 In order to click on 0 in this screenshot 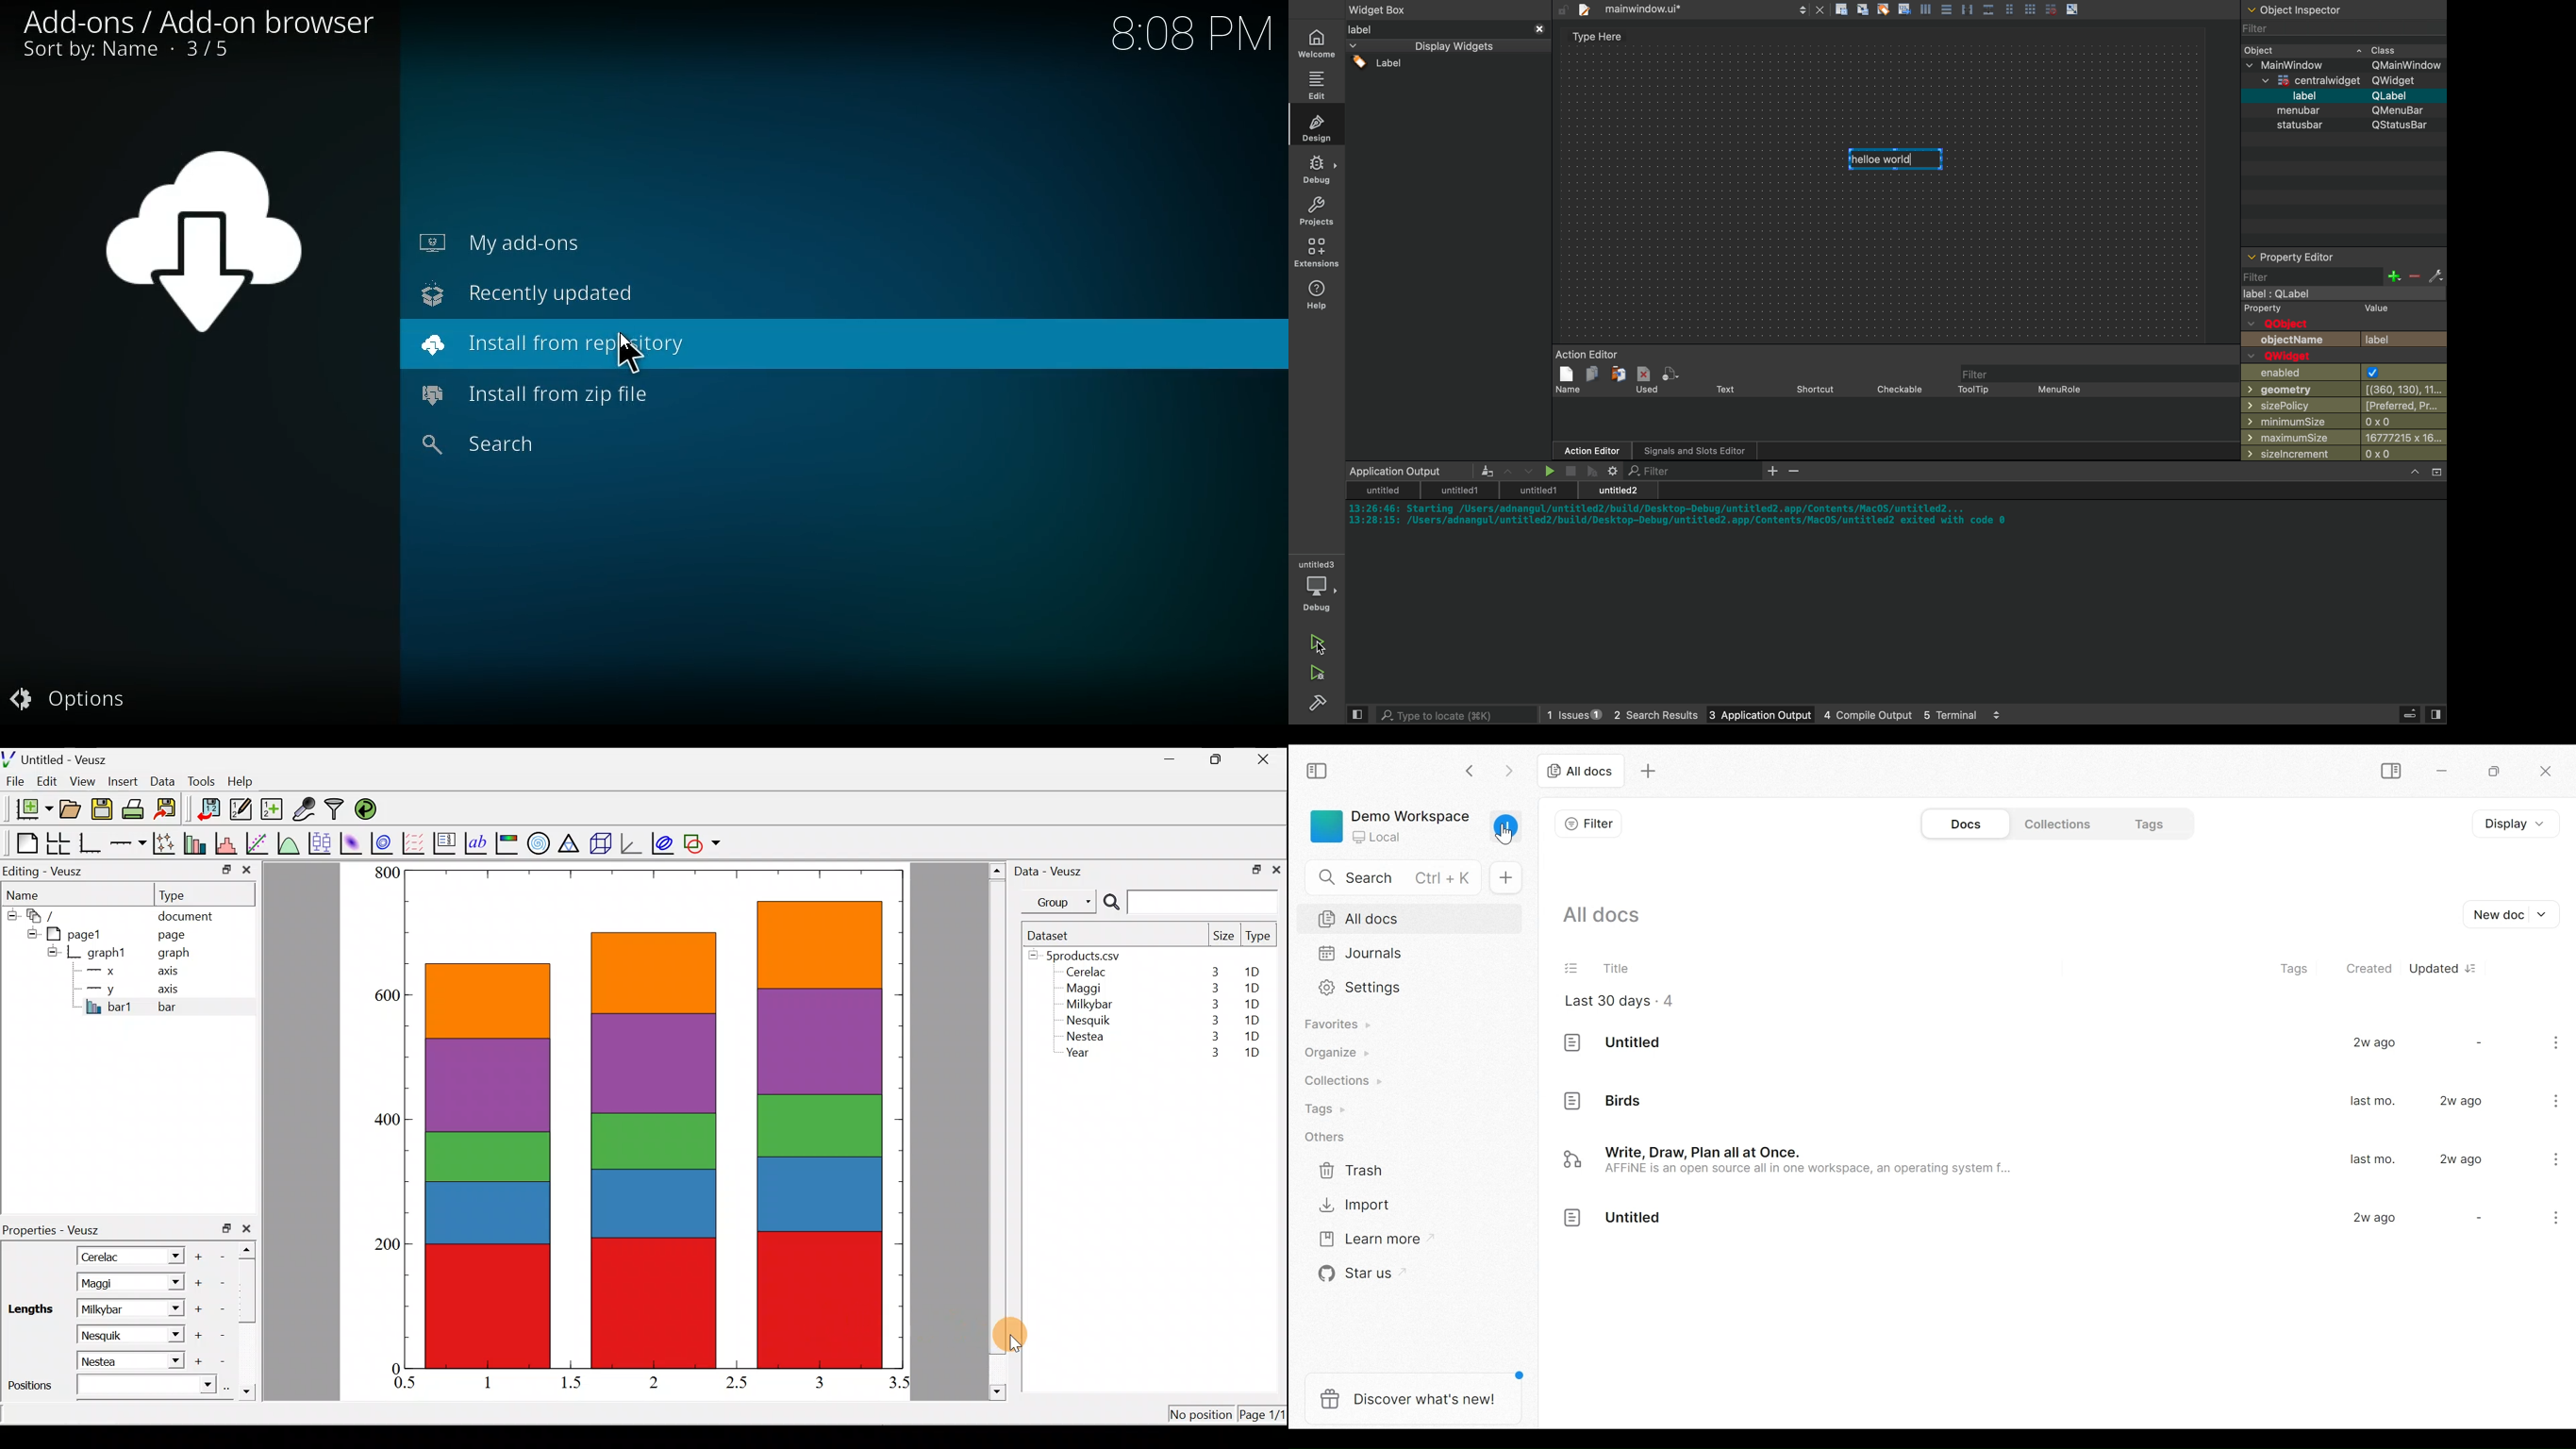, I will do `click(394, 1368)`.